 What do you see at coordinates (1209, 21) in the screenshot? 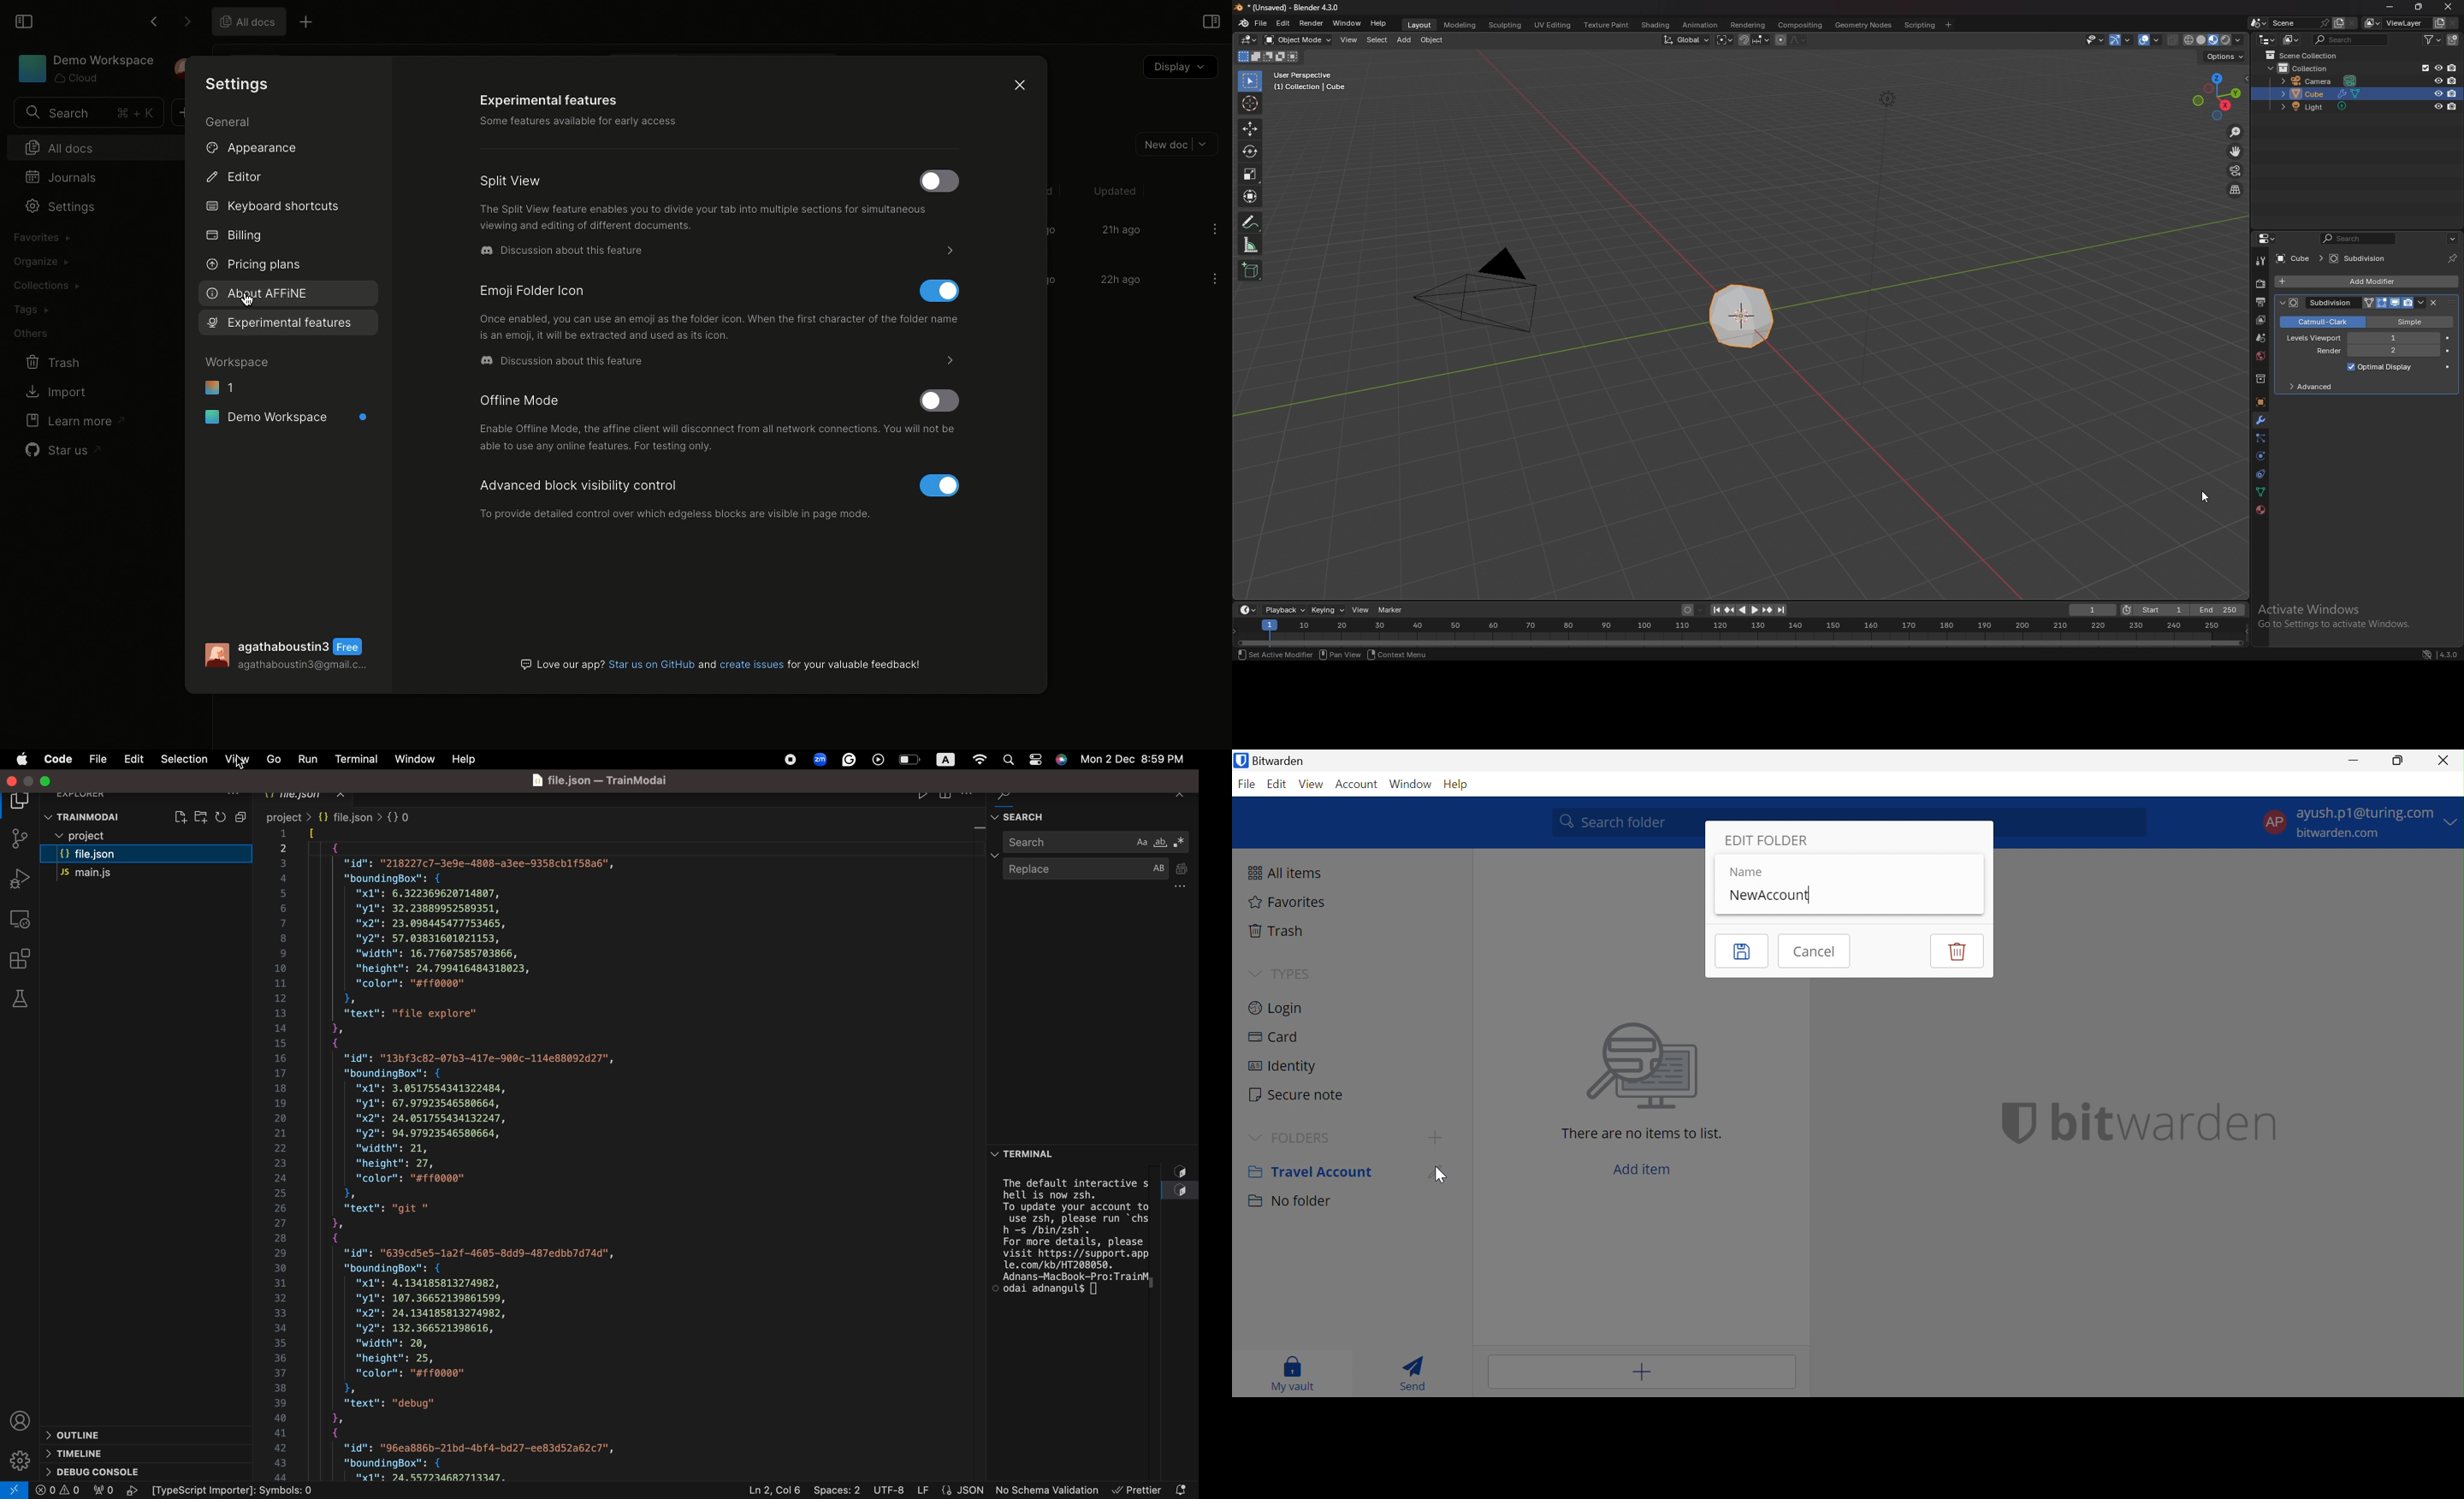
I see `Open right panel` at bounding box center [1209, 21].